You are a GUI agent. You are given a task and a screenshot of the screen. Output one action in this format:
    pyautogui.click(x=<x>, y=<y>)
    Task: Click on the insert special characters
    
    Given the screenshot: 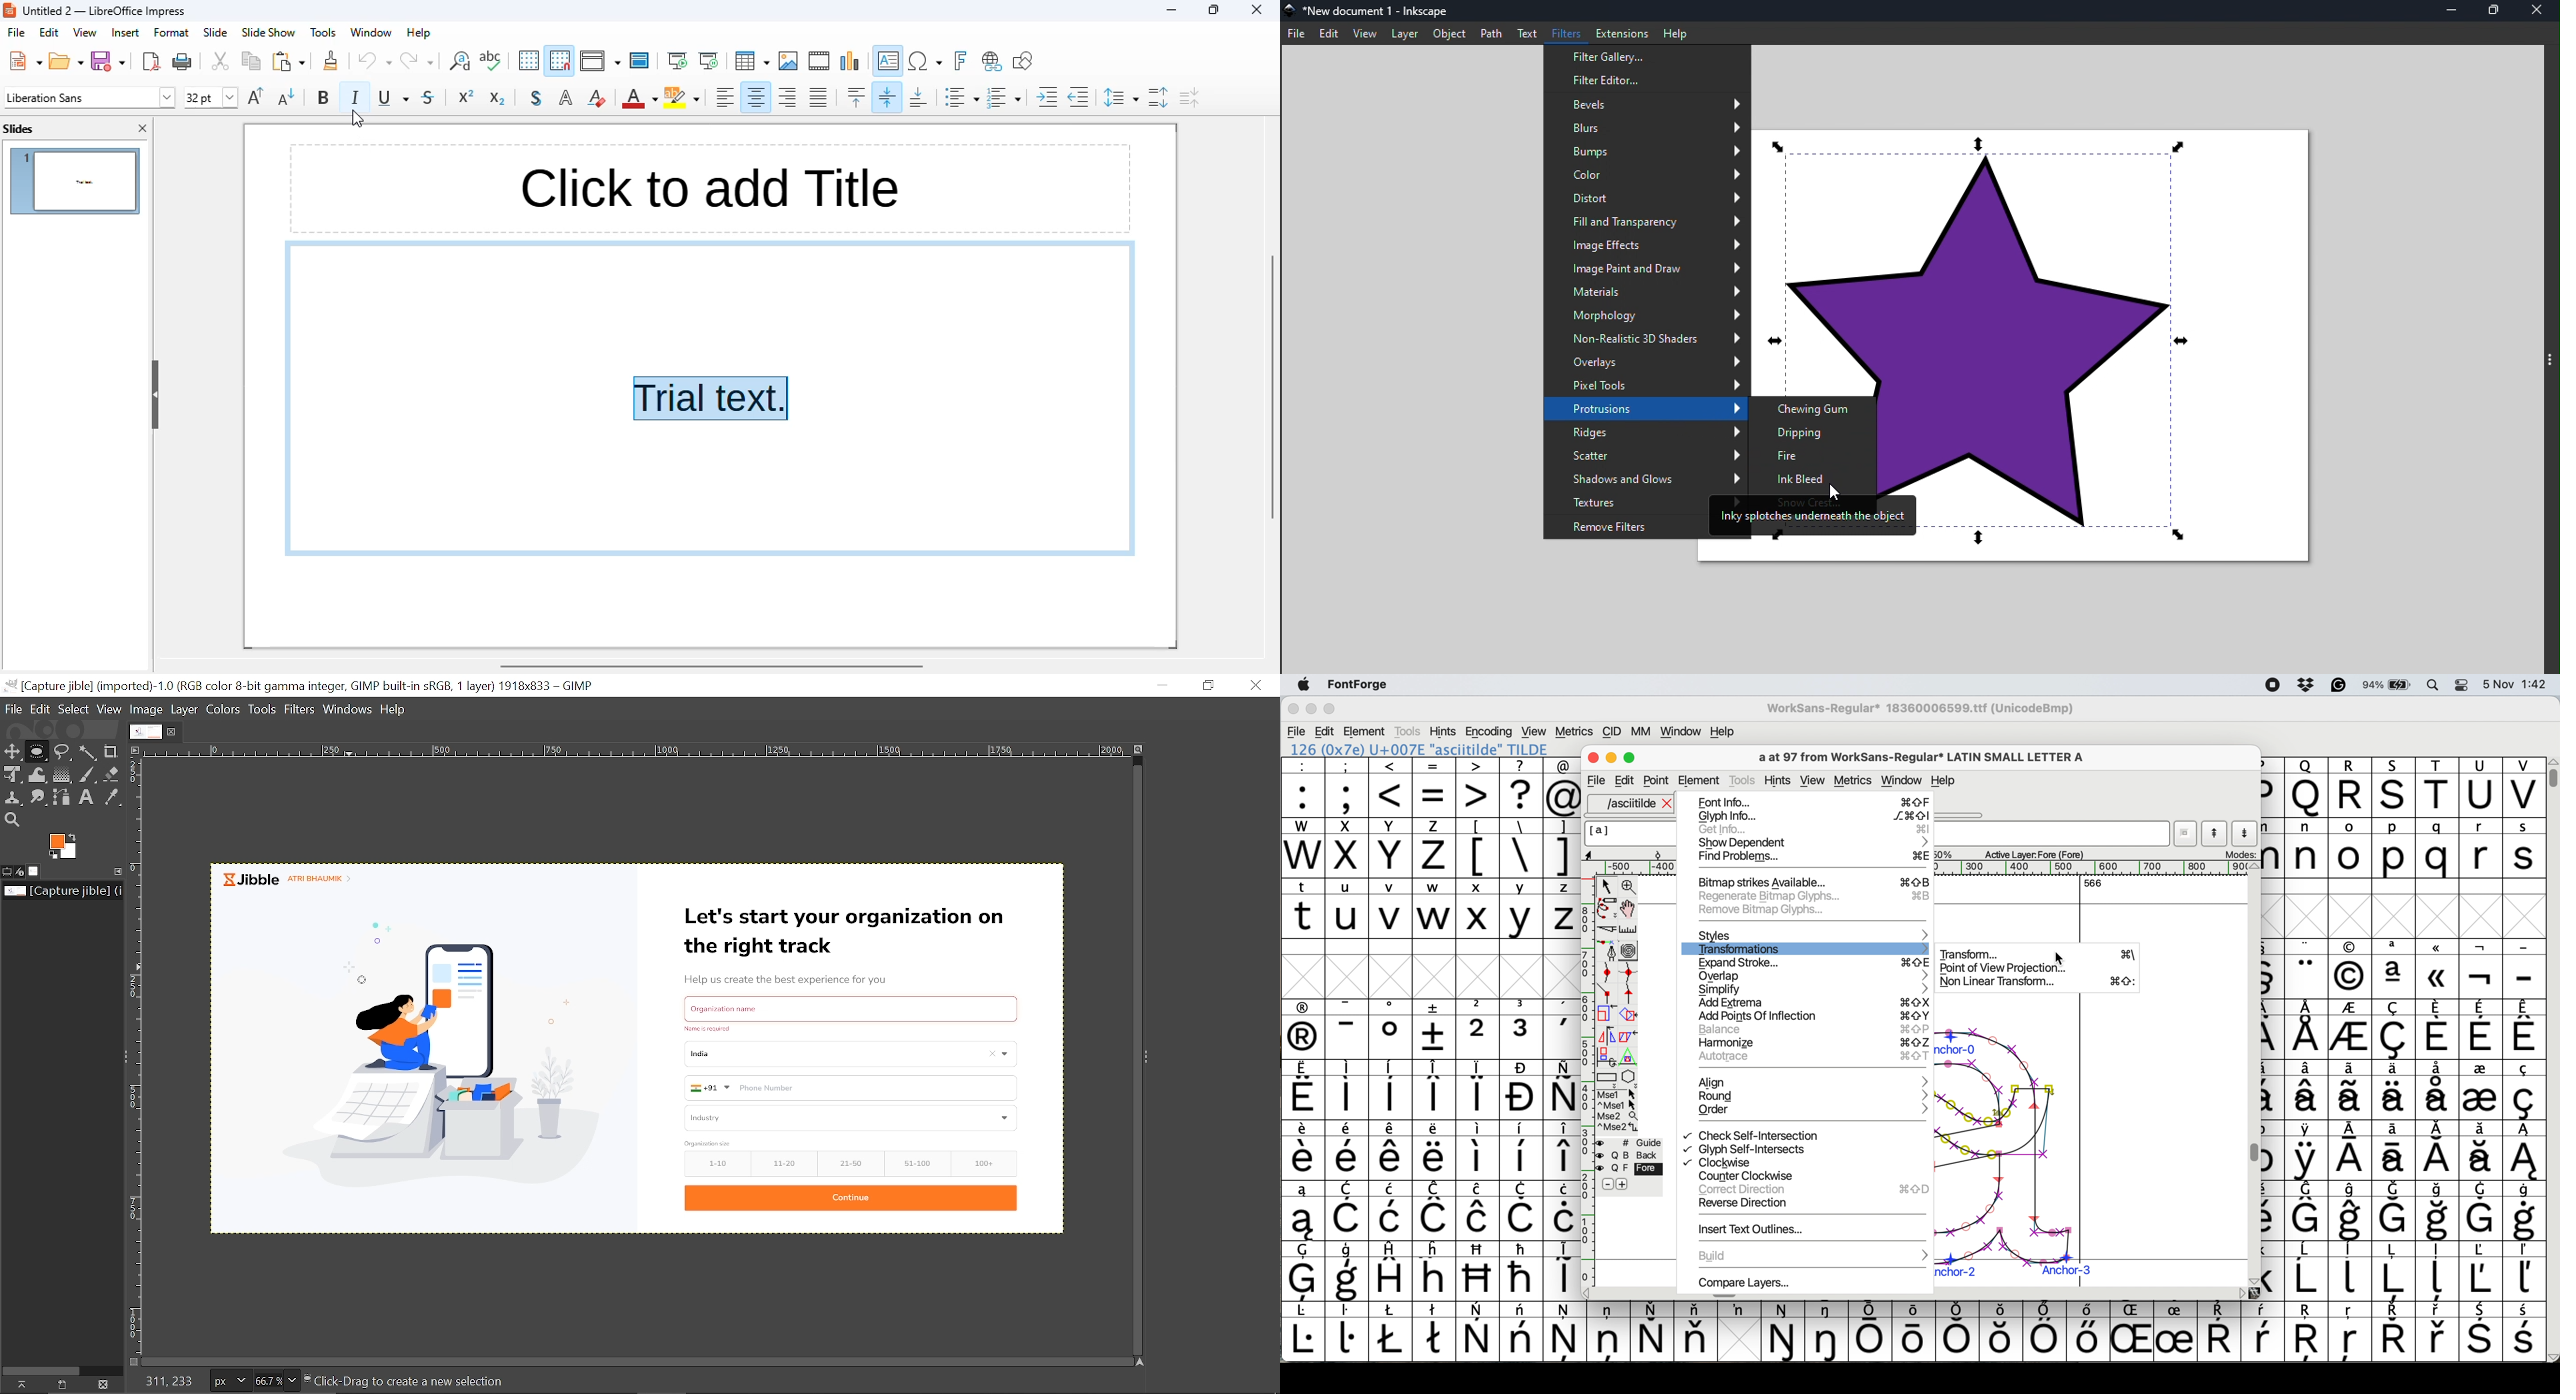 What is the action you would take?
    pyautogui.click(x=925, y=61)
    